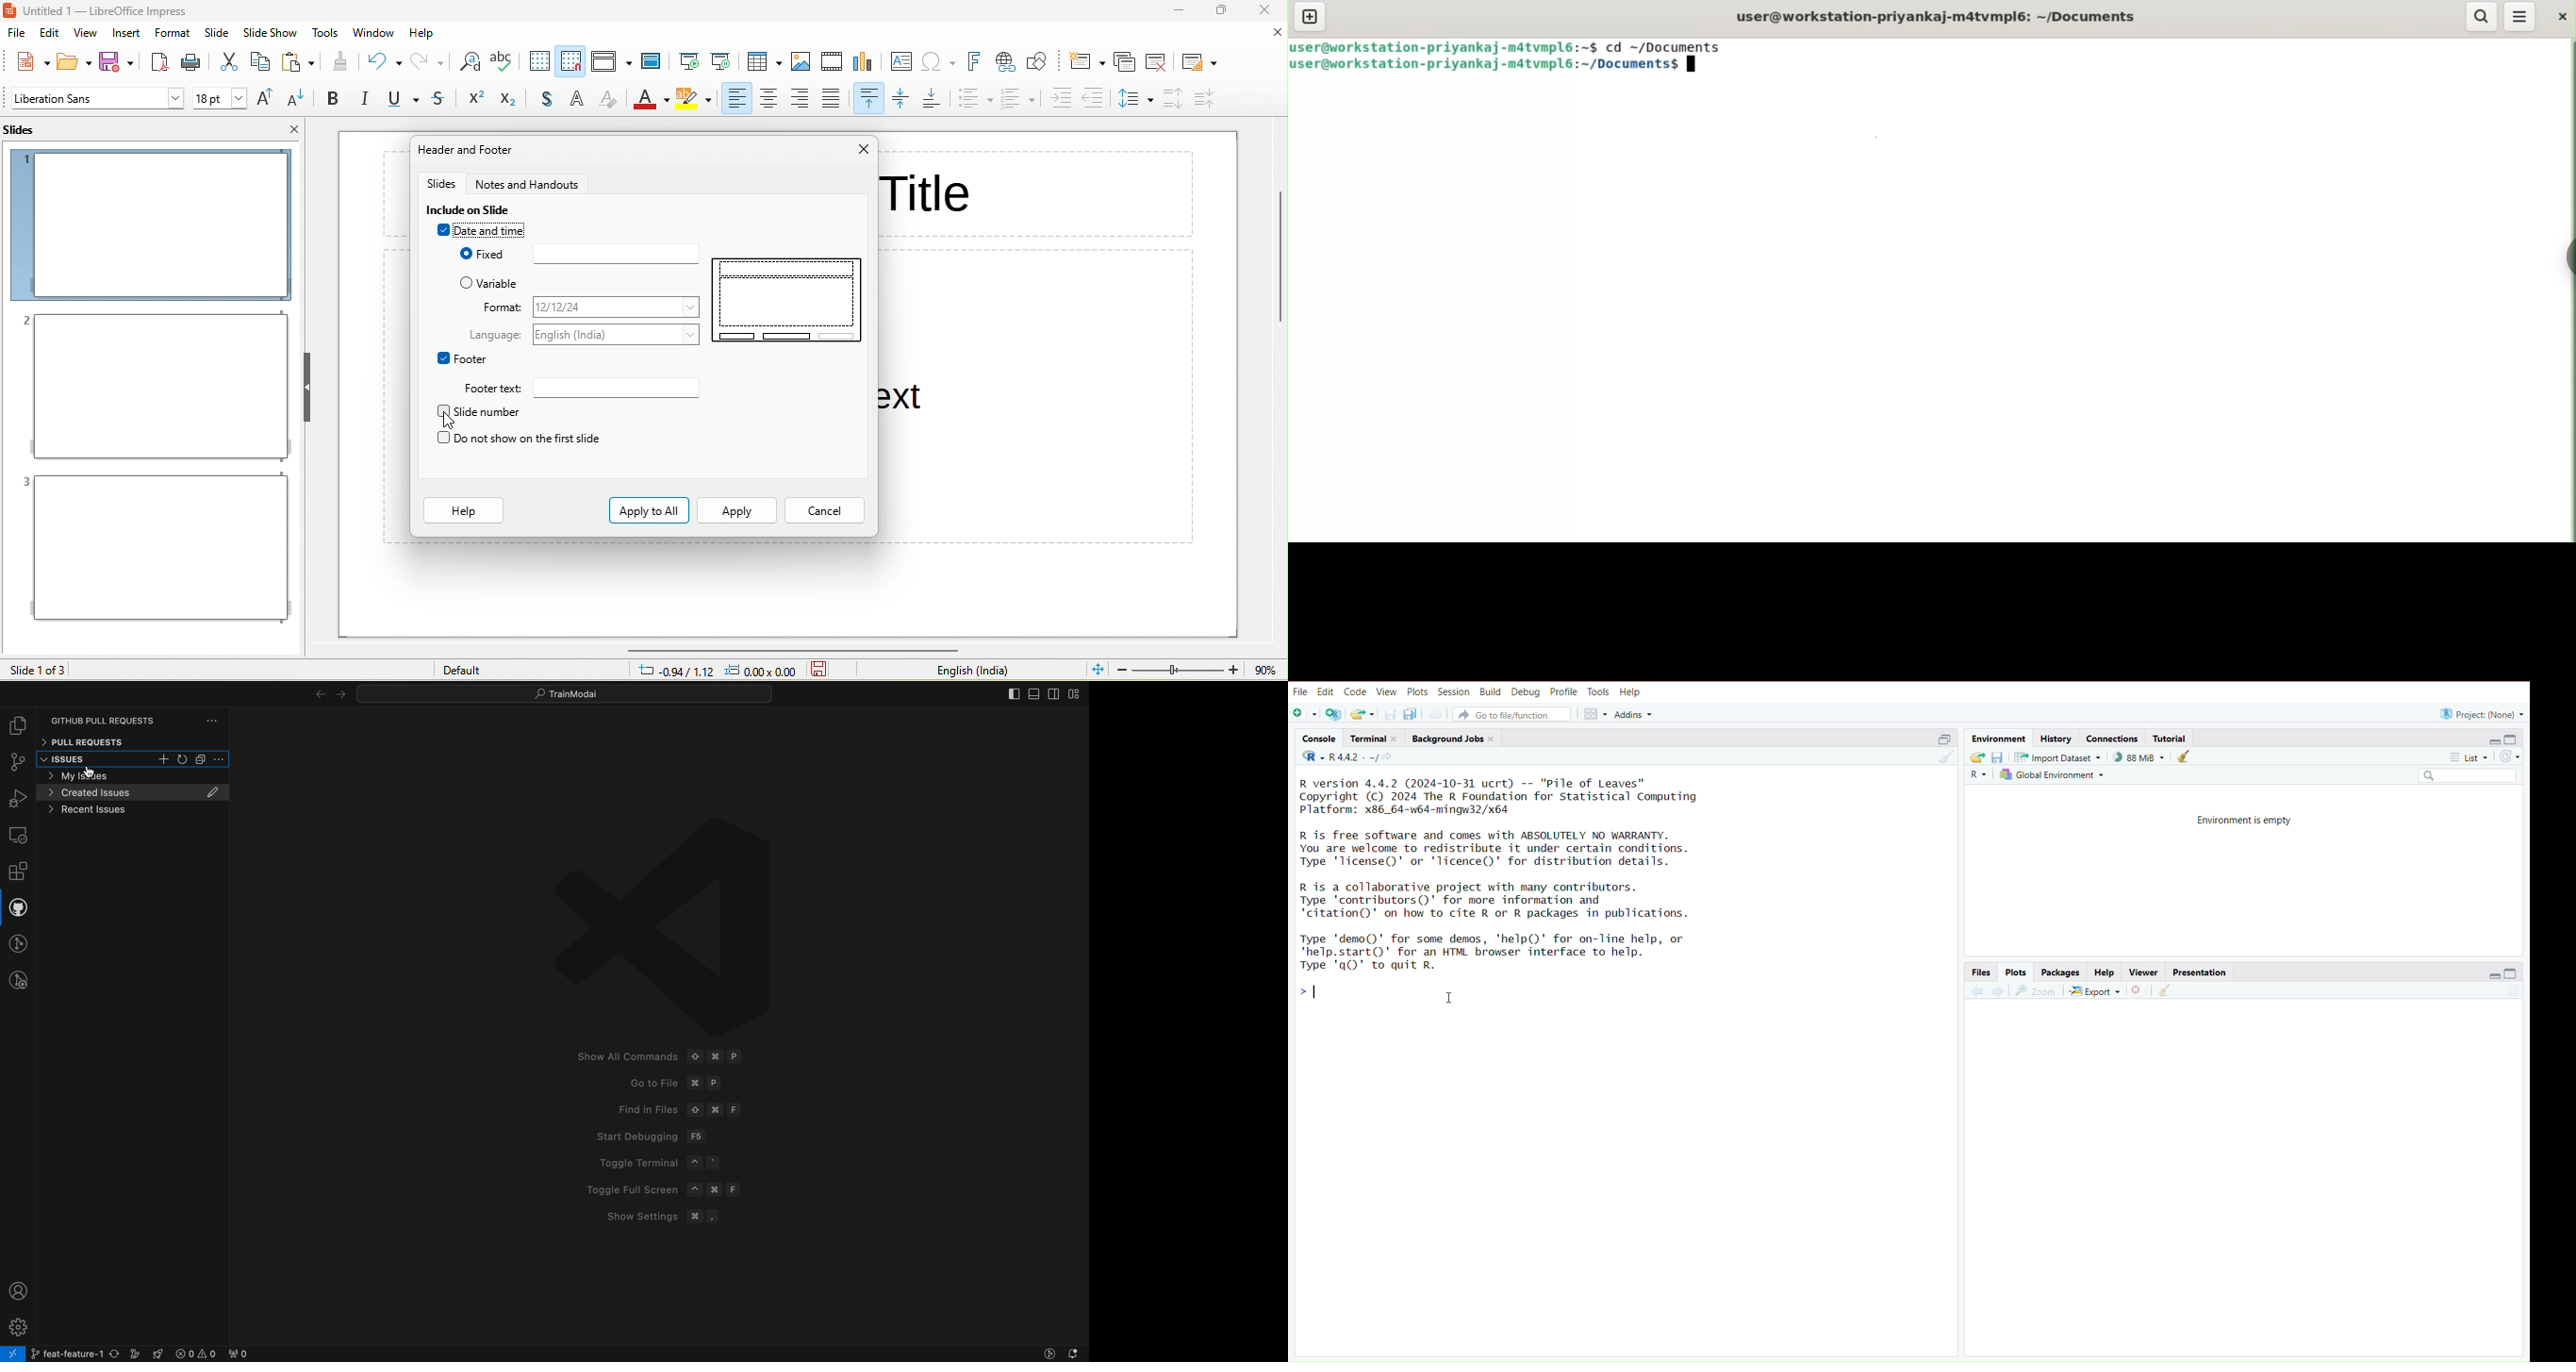  What do you see at coordinates (2513, 972) in the screenshot?
I see `Full Height` at bounding box center [2513, 972].